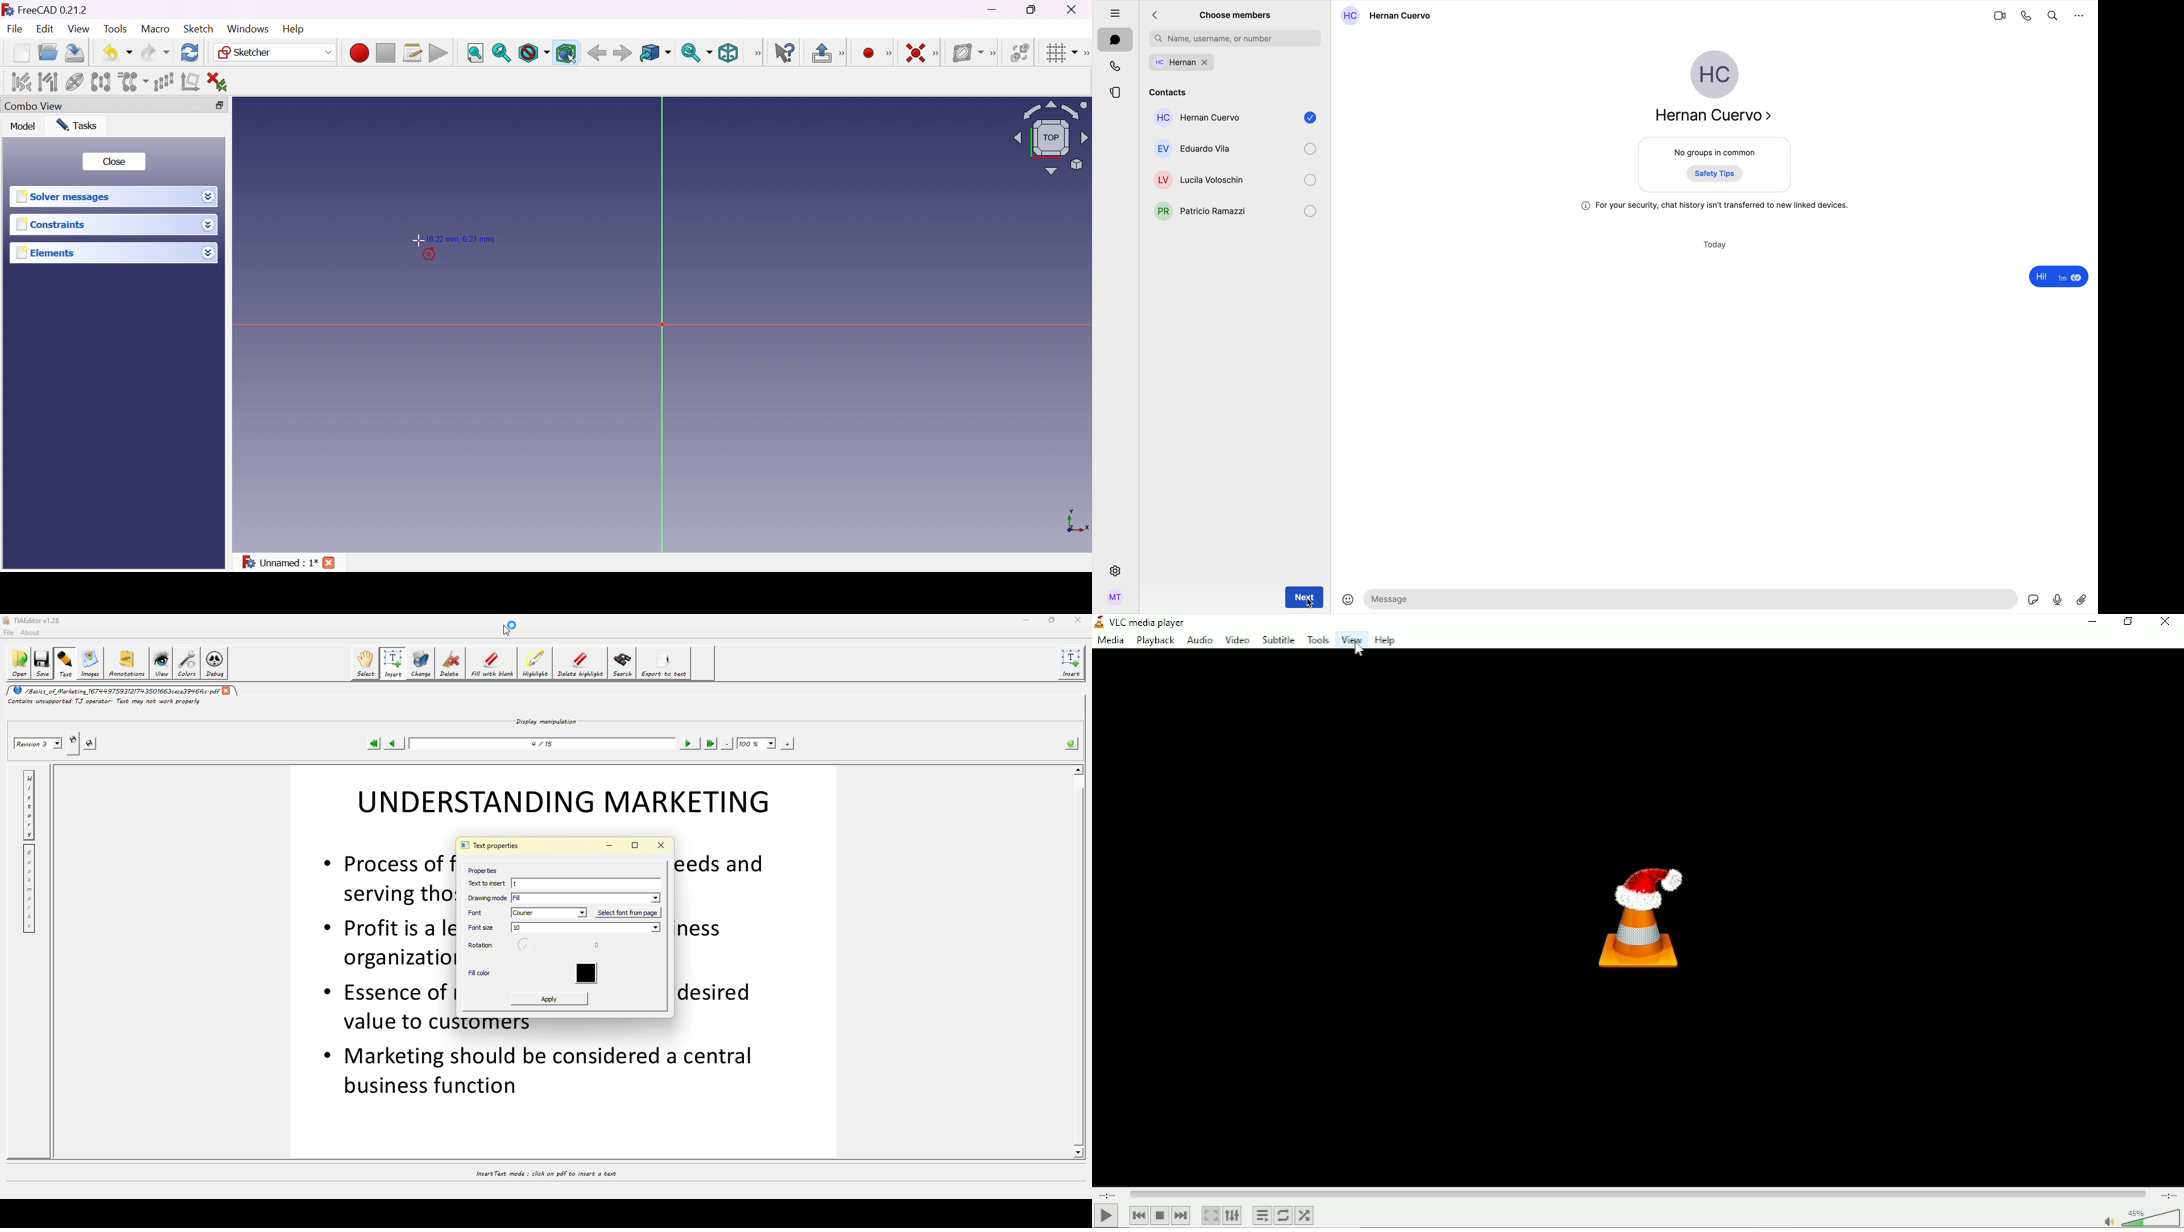 Image resolution: width=2184 pixels, height=1232 pixels. What do you see at coordinates (48, 52) in the screenshot?
I see `Open` at bounding box center [48, 52].